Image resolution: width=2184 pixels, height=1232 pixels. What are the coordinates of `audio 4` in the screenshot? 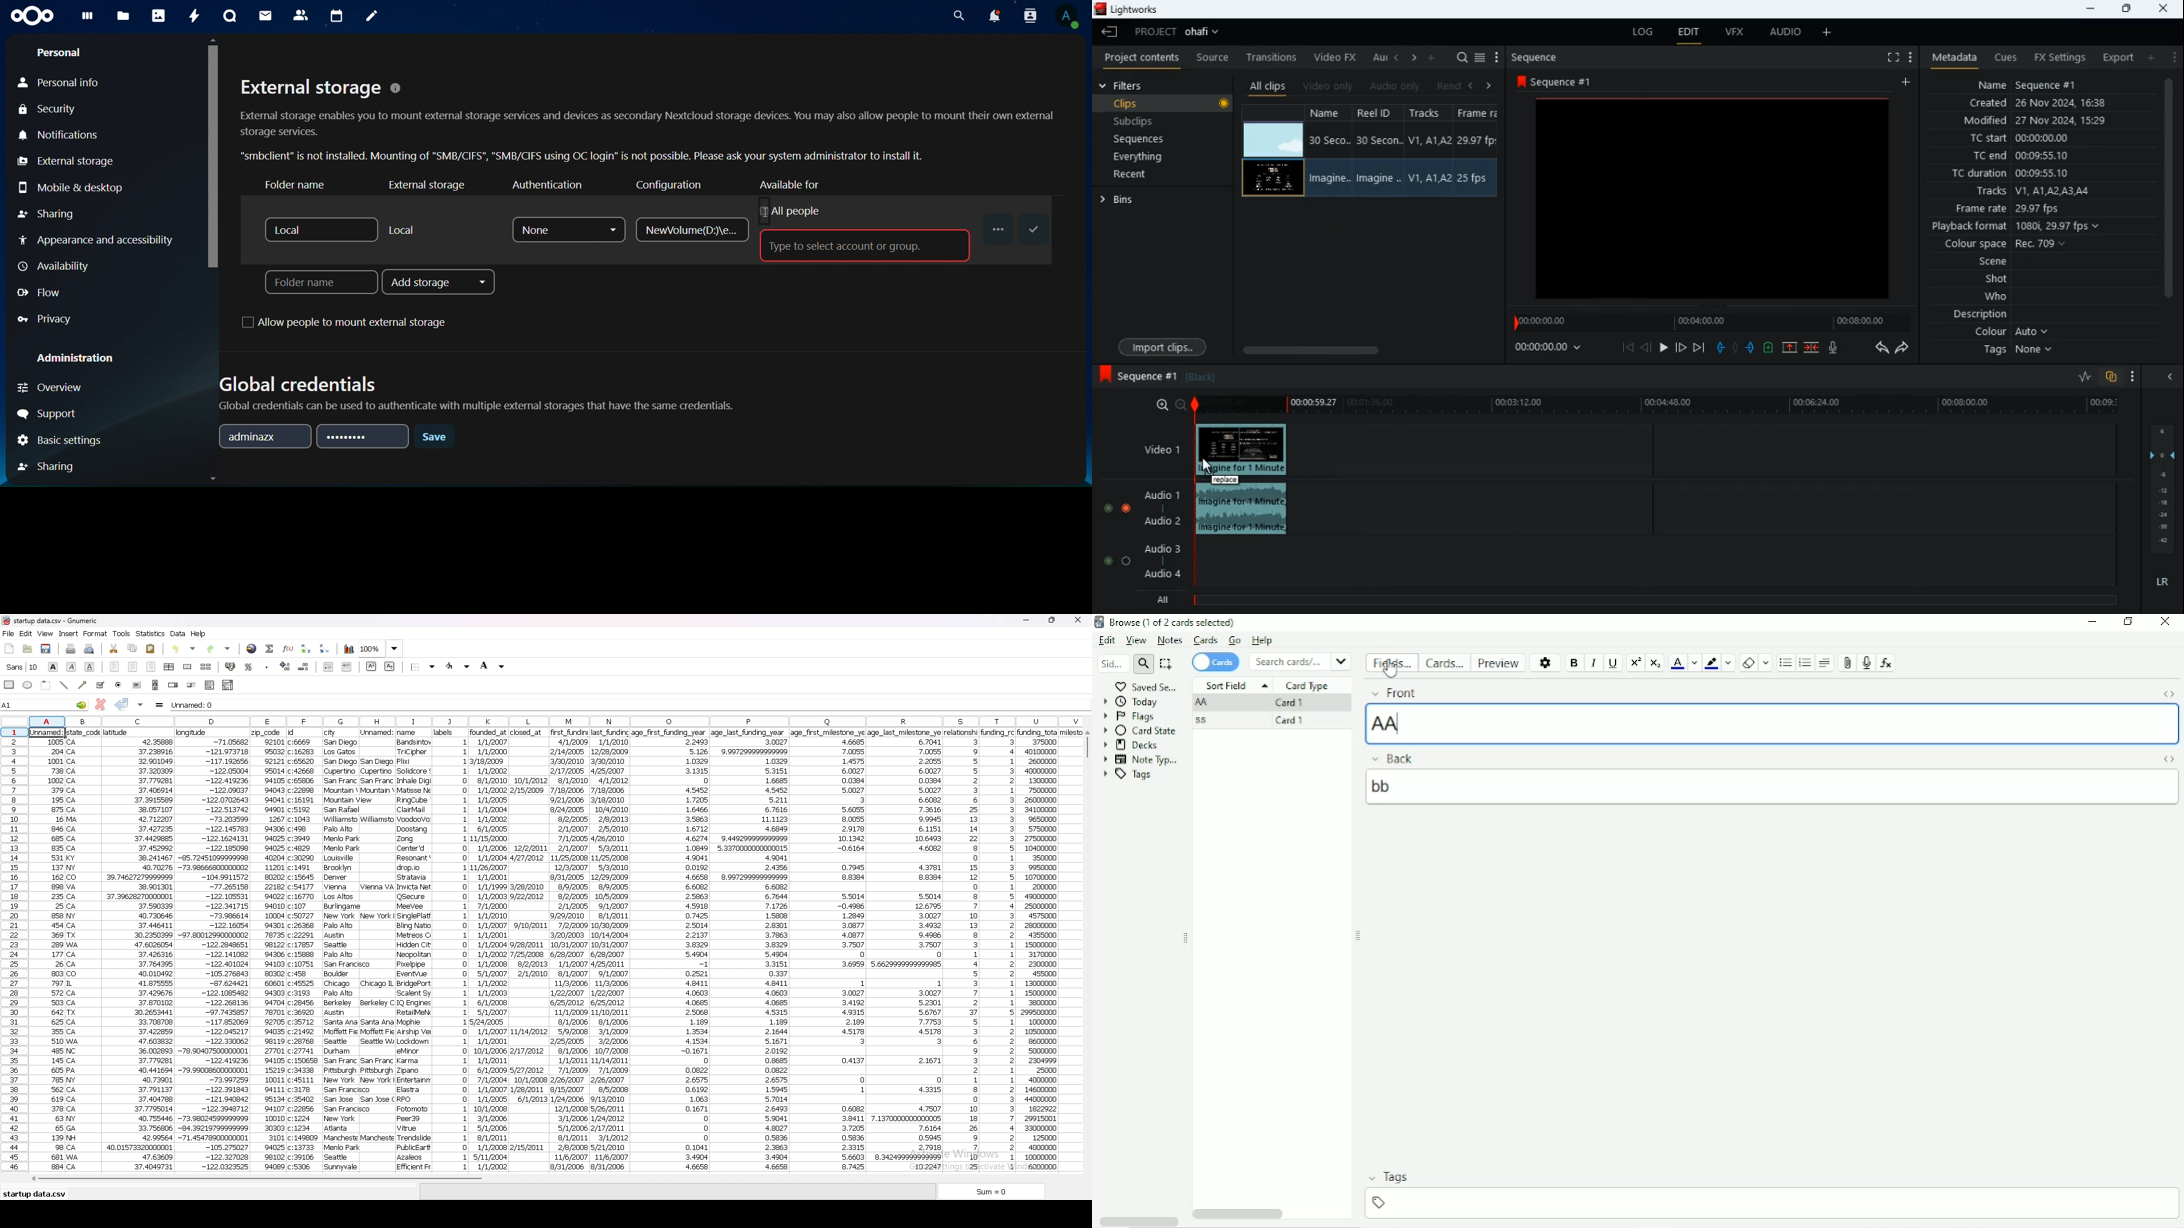 It's located at (1161, 576).